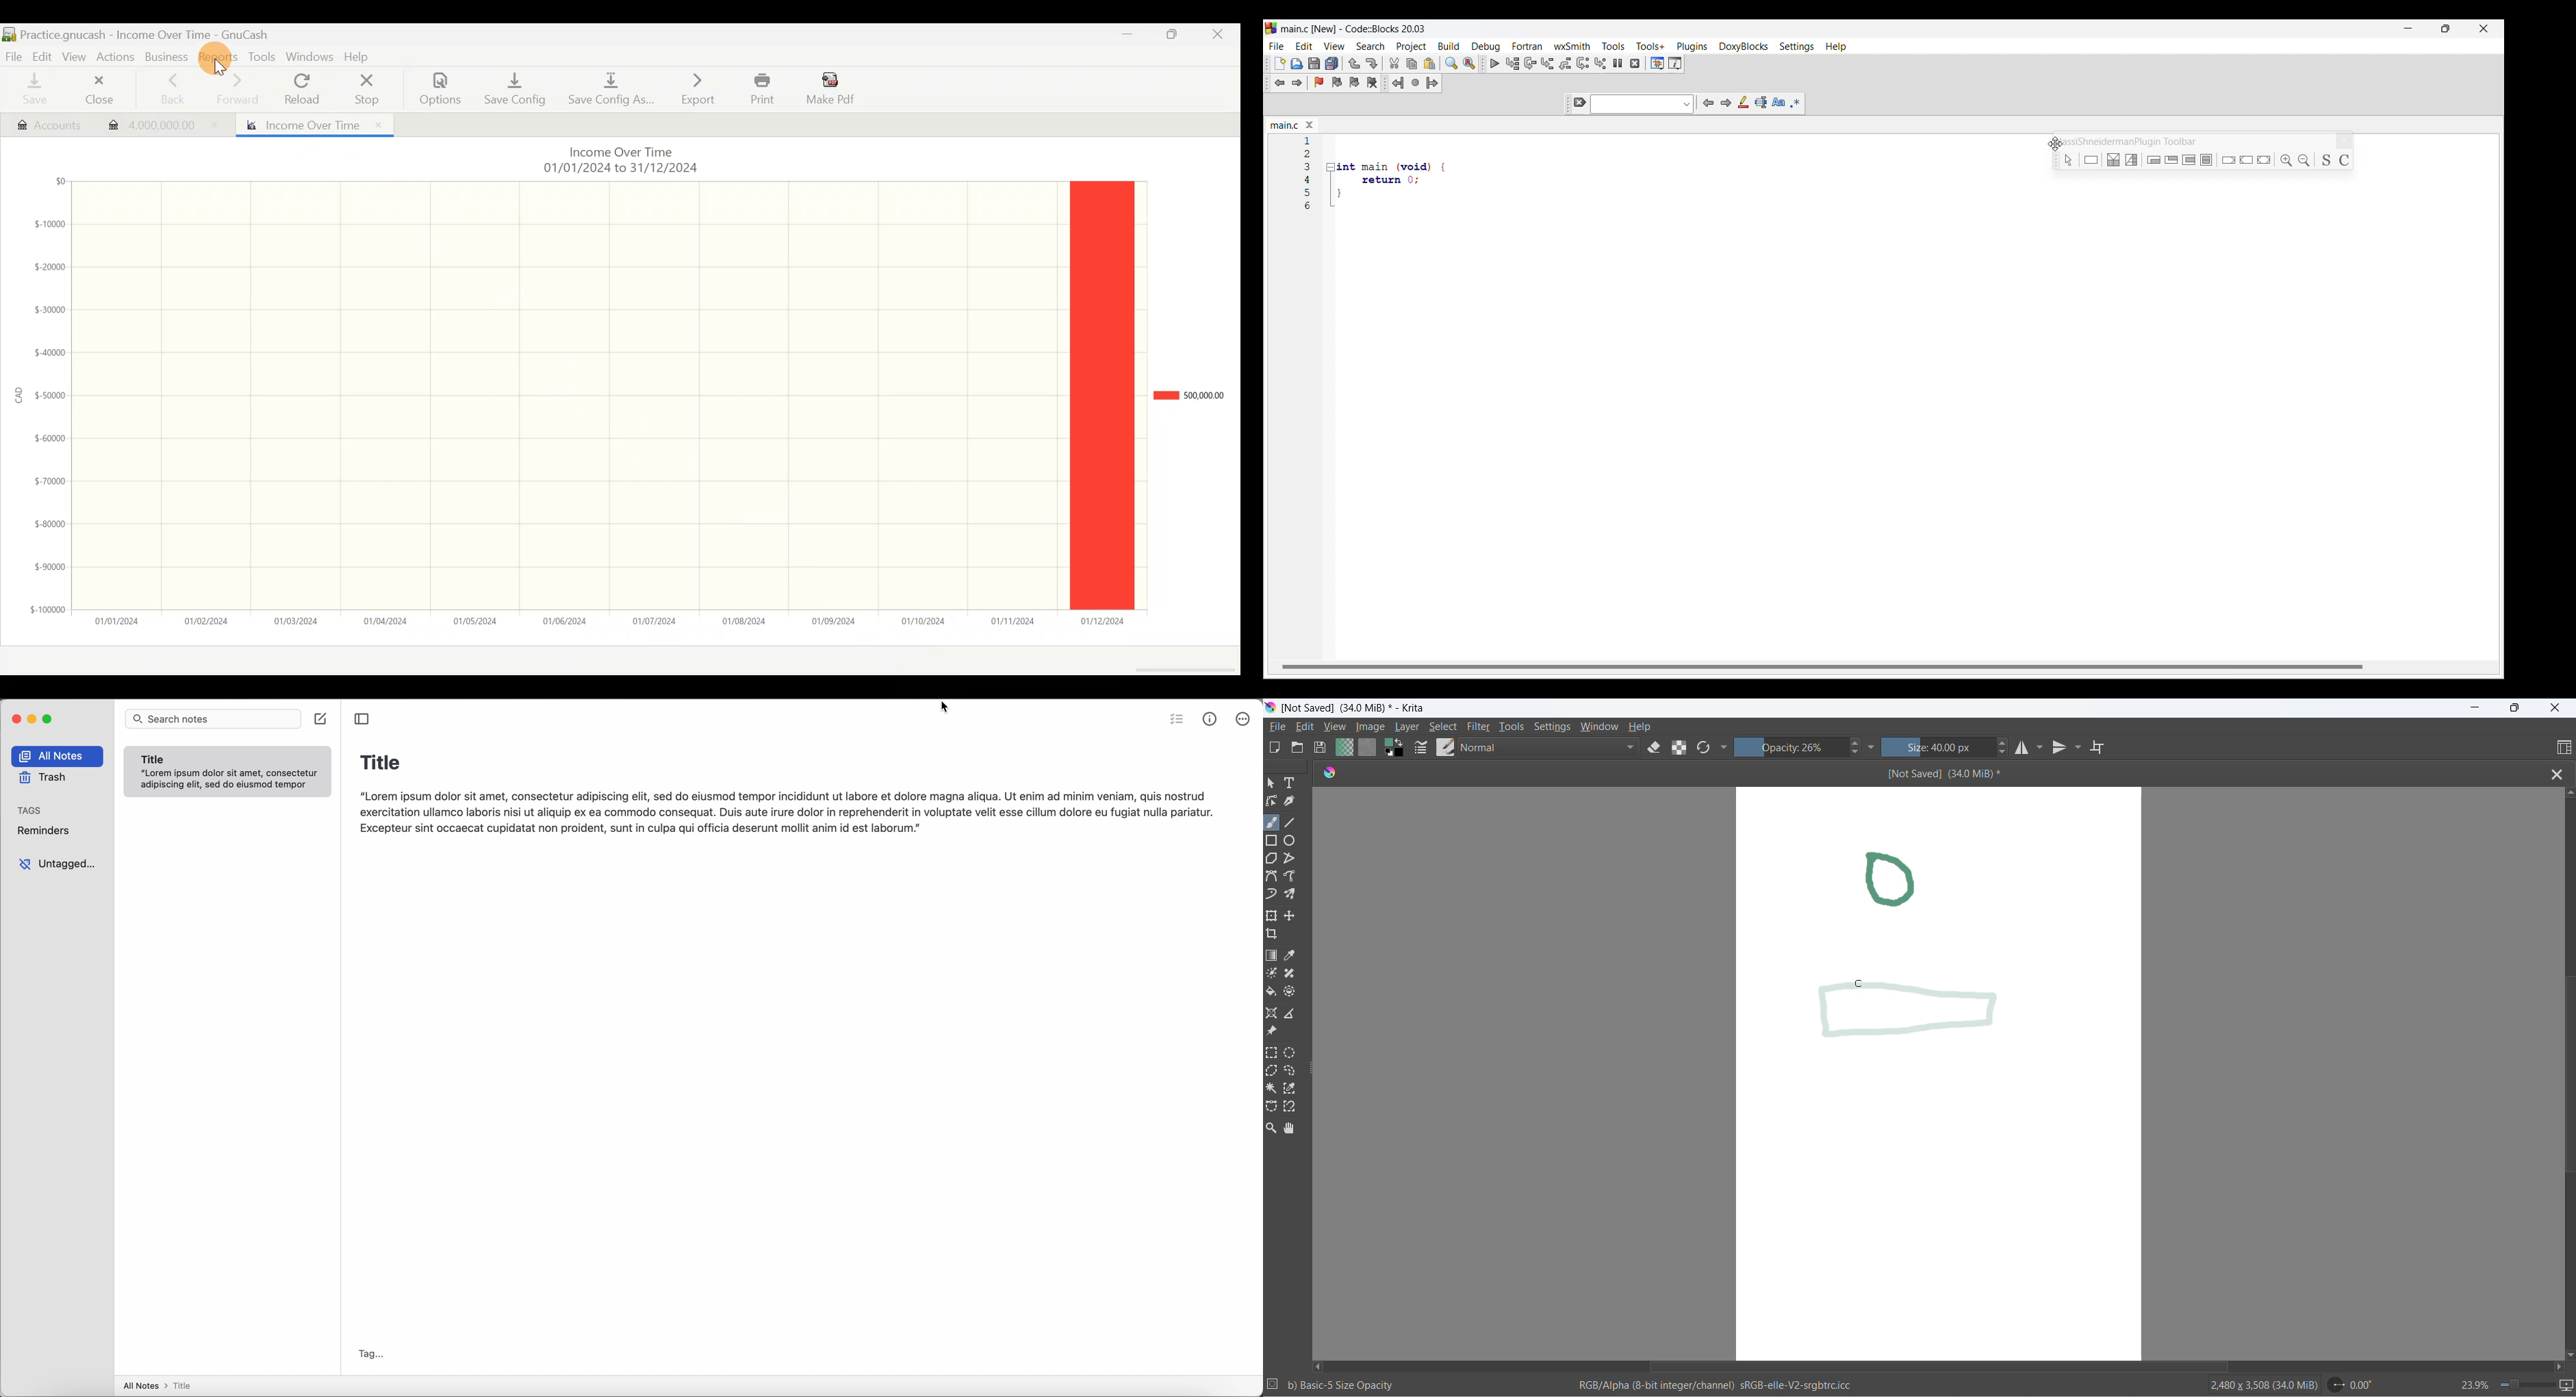  Describe the element at coordinates (1302, 748) in the screenshot. I see `open document` at that location.